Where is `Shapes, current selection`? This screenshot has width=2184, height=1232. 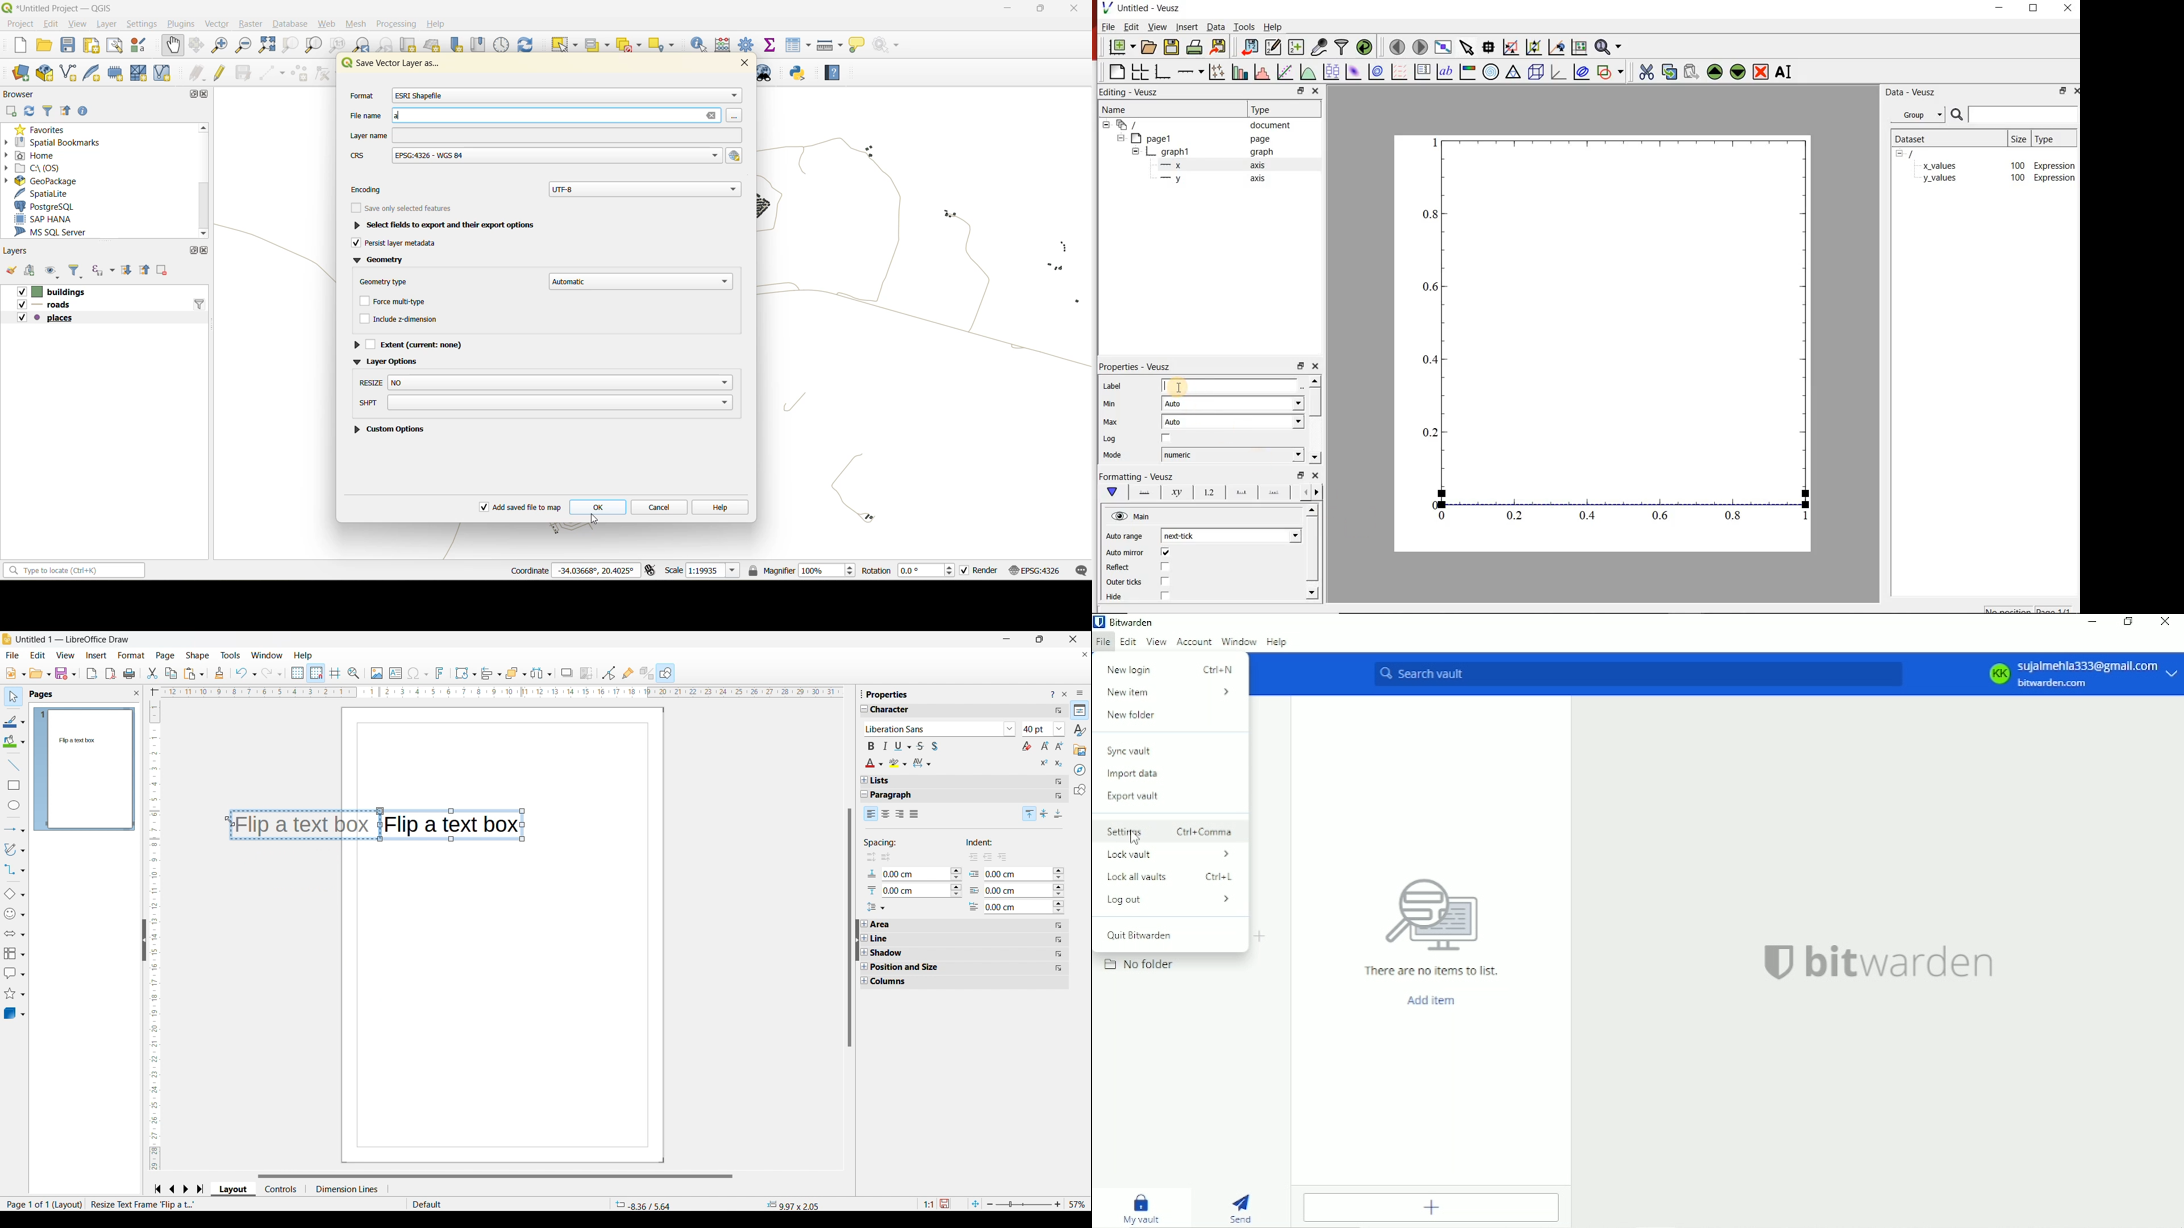 Shapes, current selection is located at coordinates (666, 673).